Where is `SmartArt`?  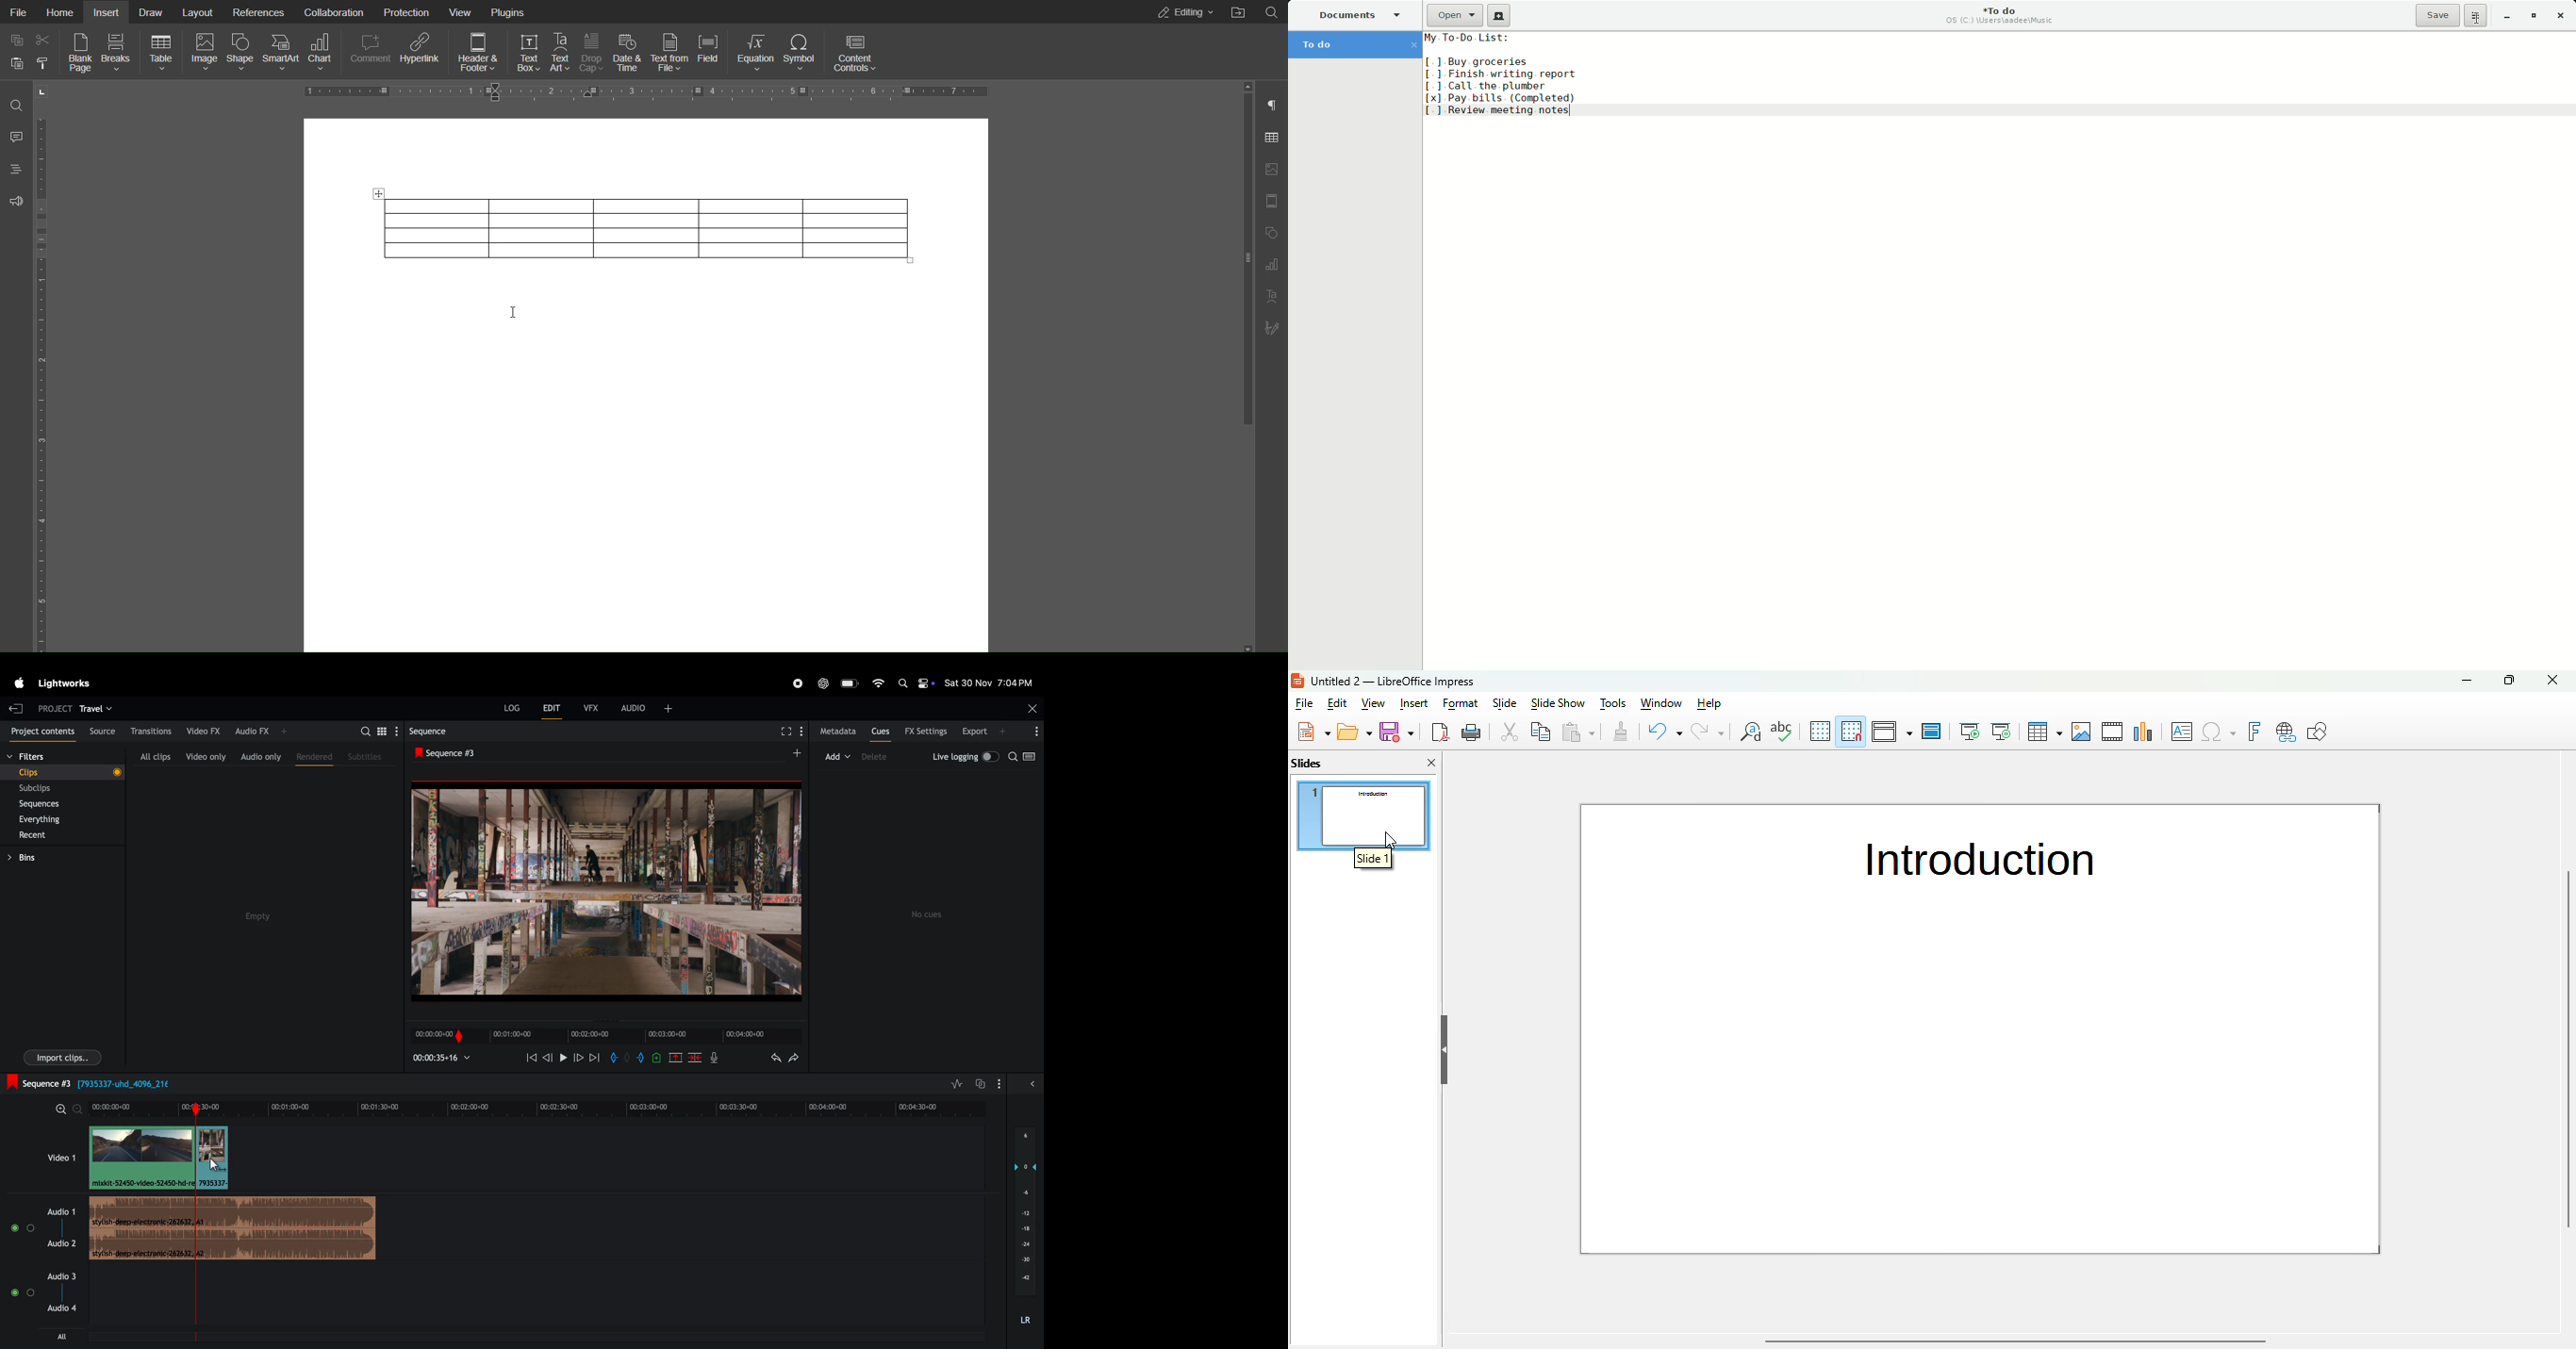
SmartArt is located at coordinates (285, 54).